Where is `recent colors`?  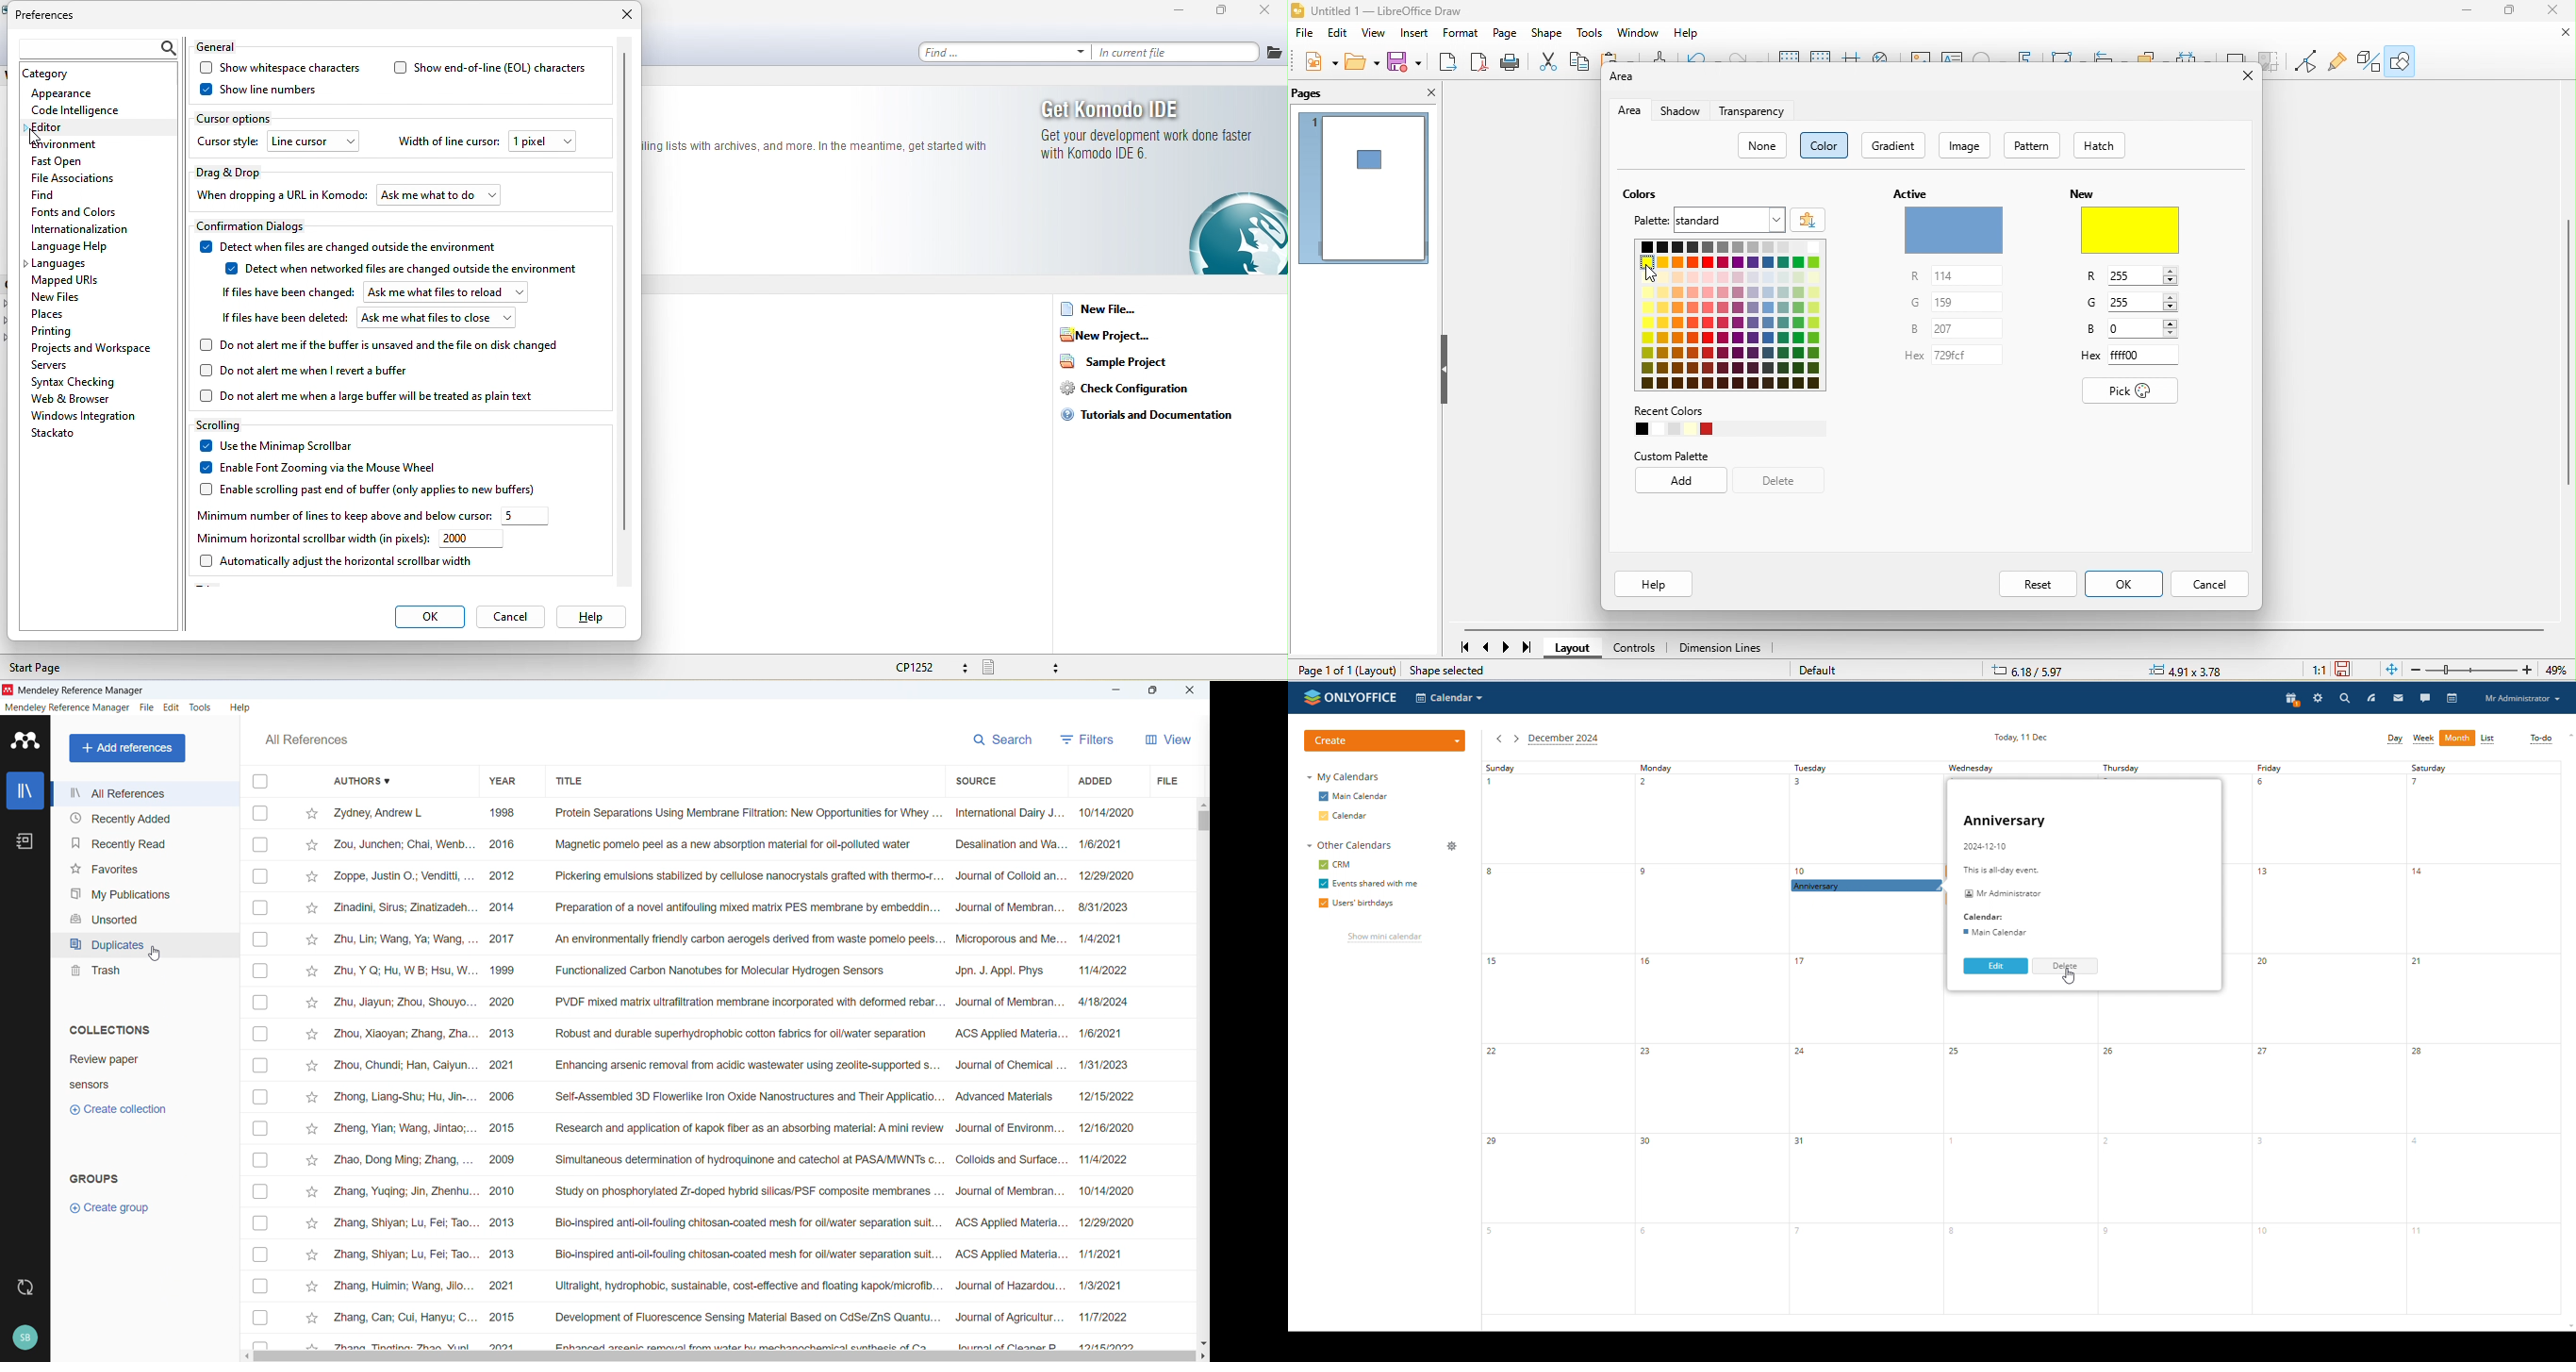 recent colors is located at coordinates (1728, 422).